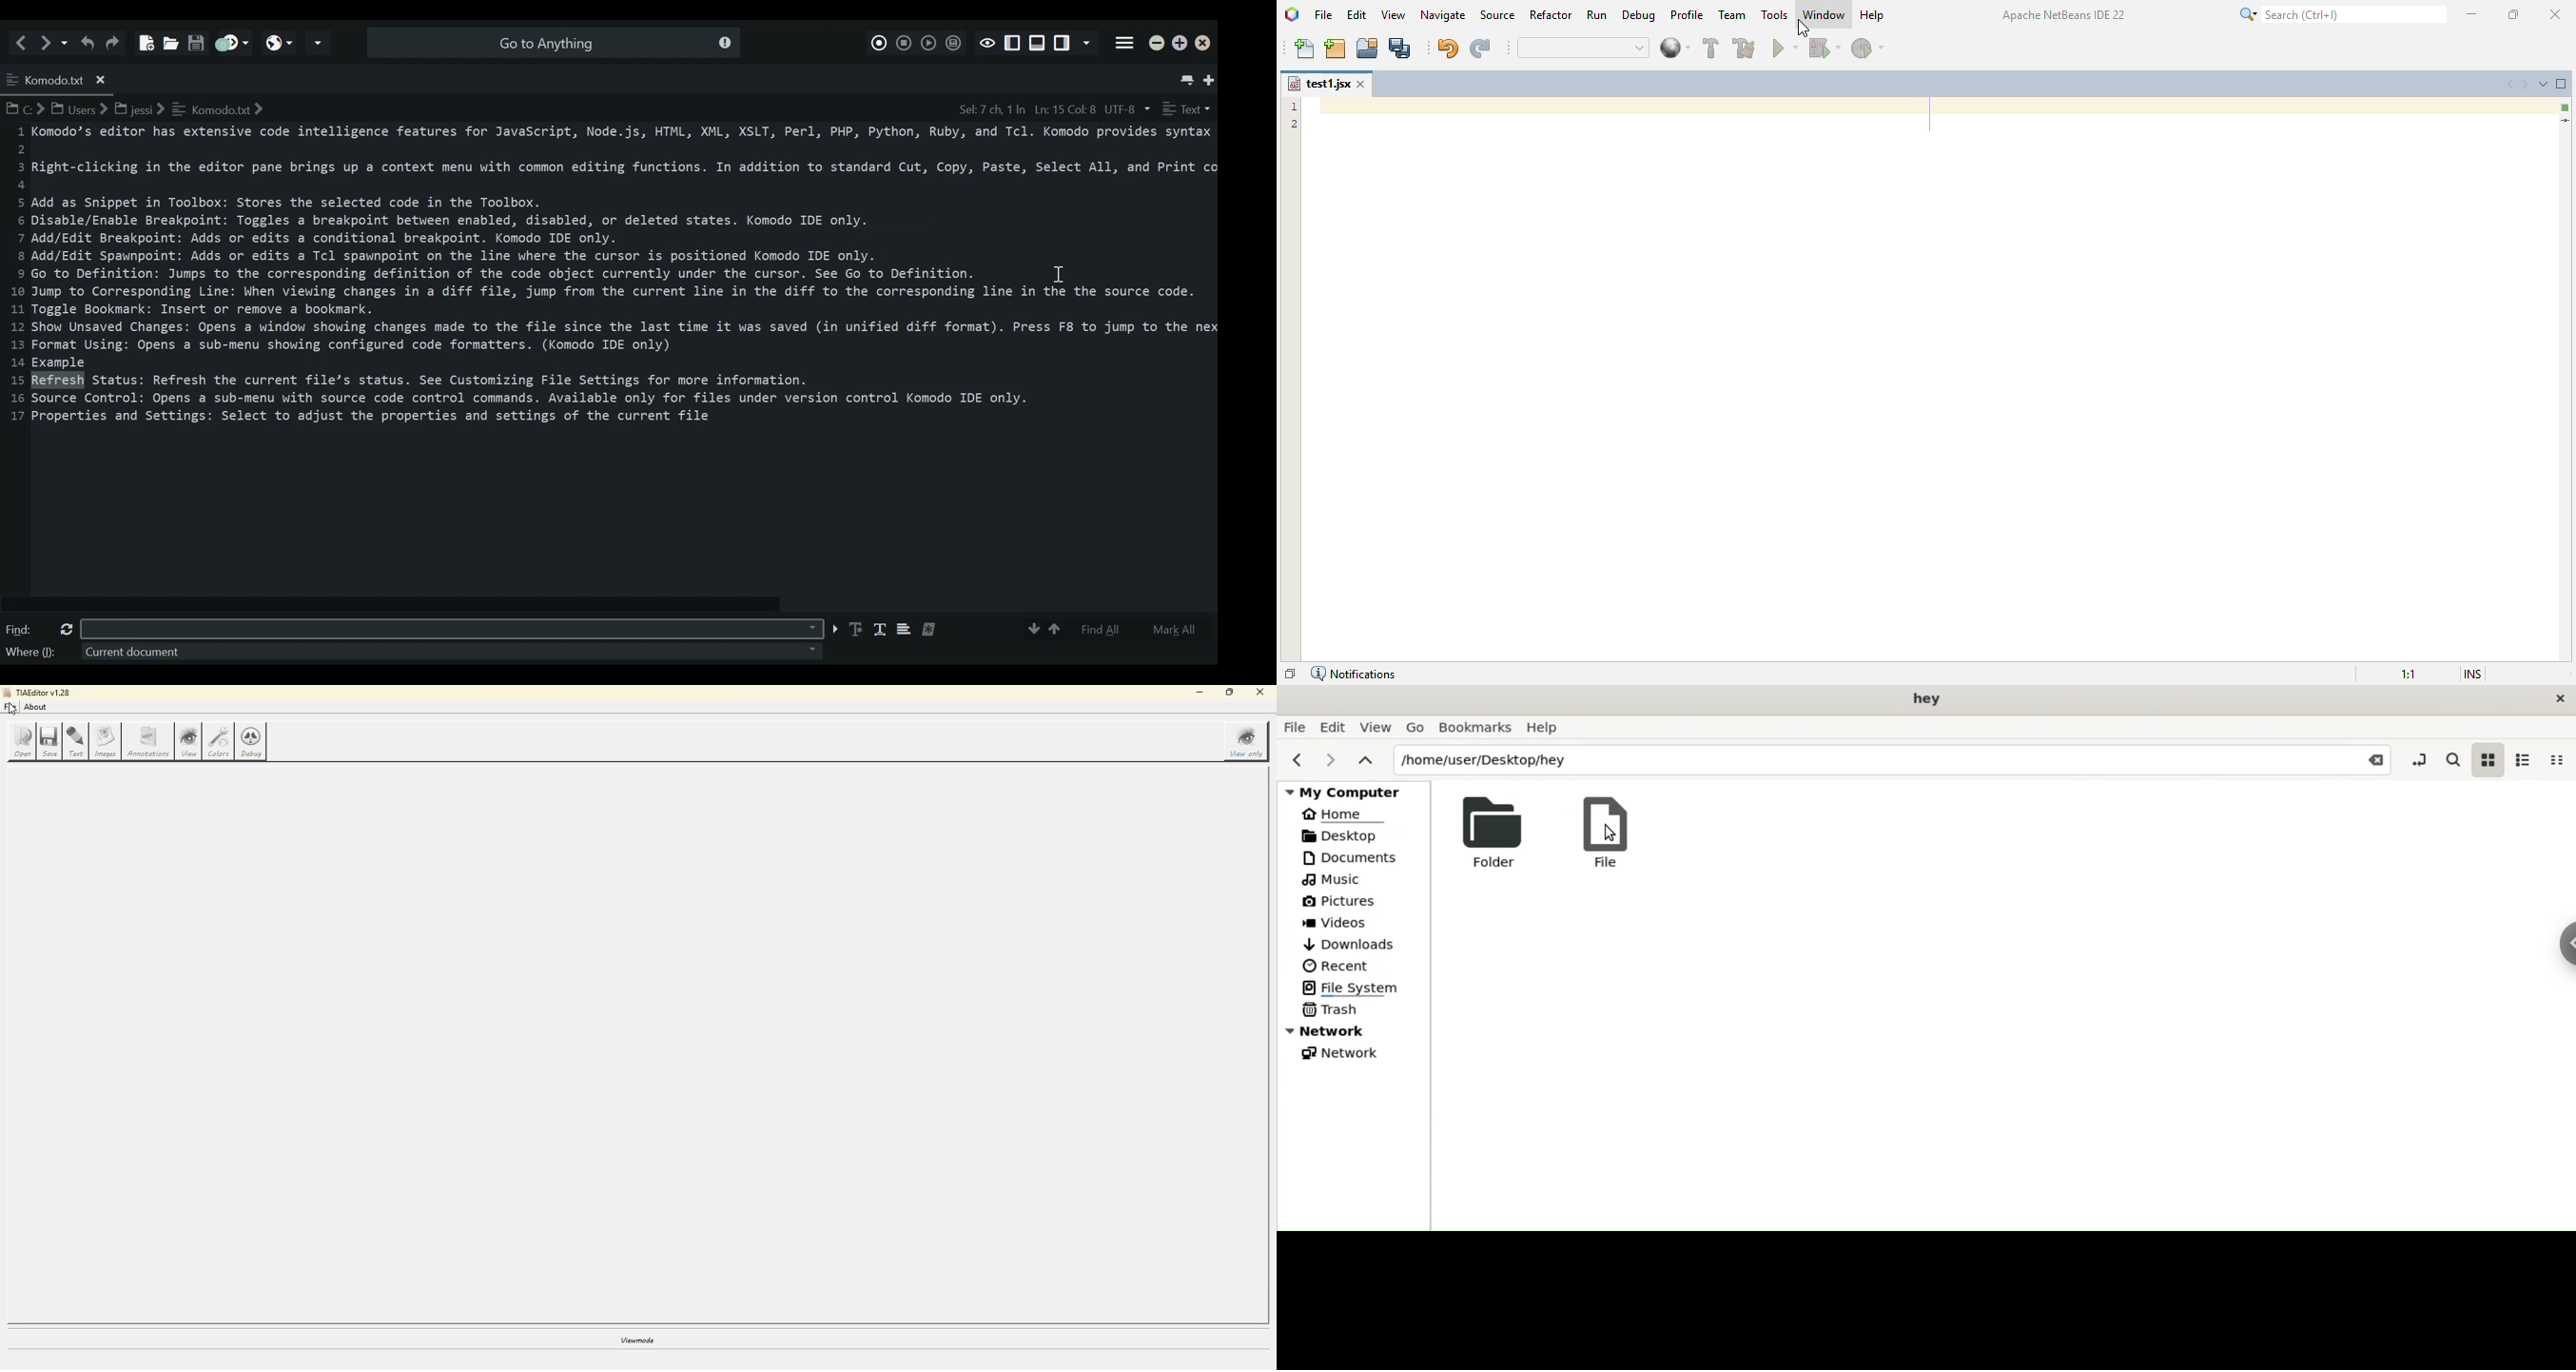 This screenshot has width=2576, height=1372. What do you see at coordinates (65, 42) in the screenshot?
I see `Recent locations` at bounding box center [65, 42].